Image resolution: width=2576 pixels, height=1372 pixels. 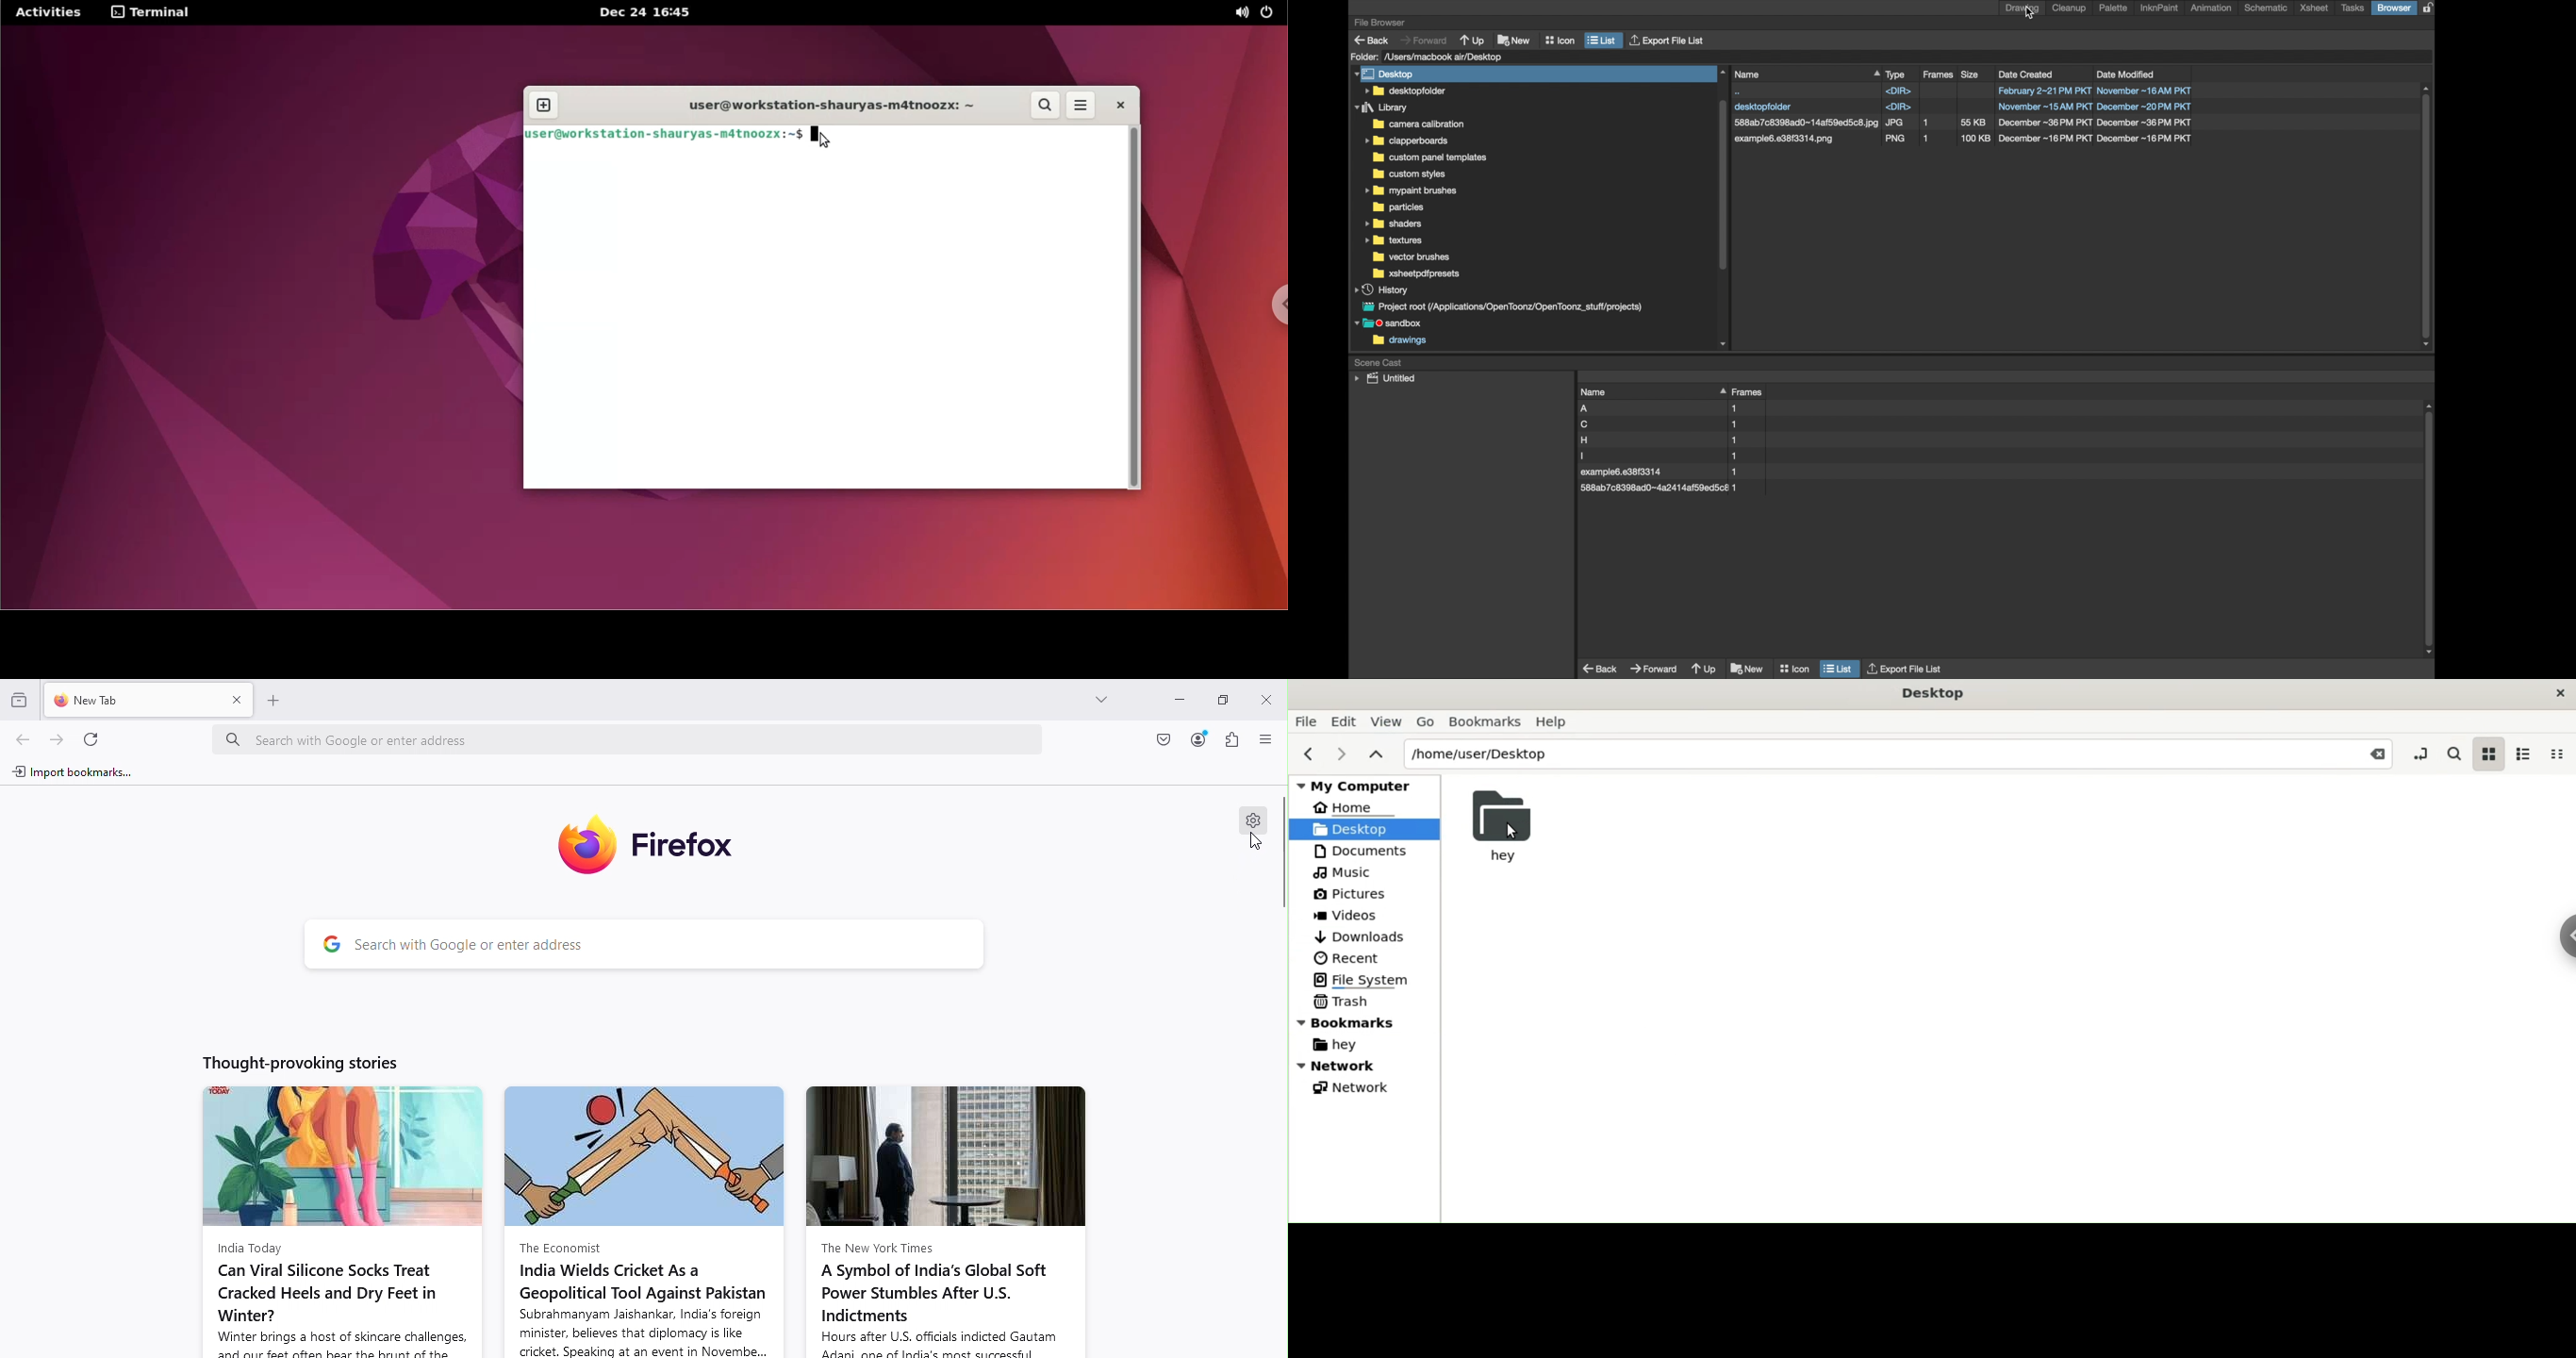 I want to click on browser, so click(x=2394, y=8).